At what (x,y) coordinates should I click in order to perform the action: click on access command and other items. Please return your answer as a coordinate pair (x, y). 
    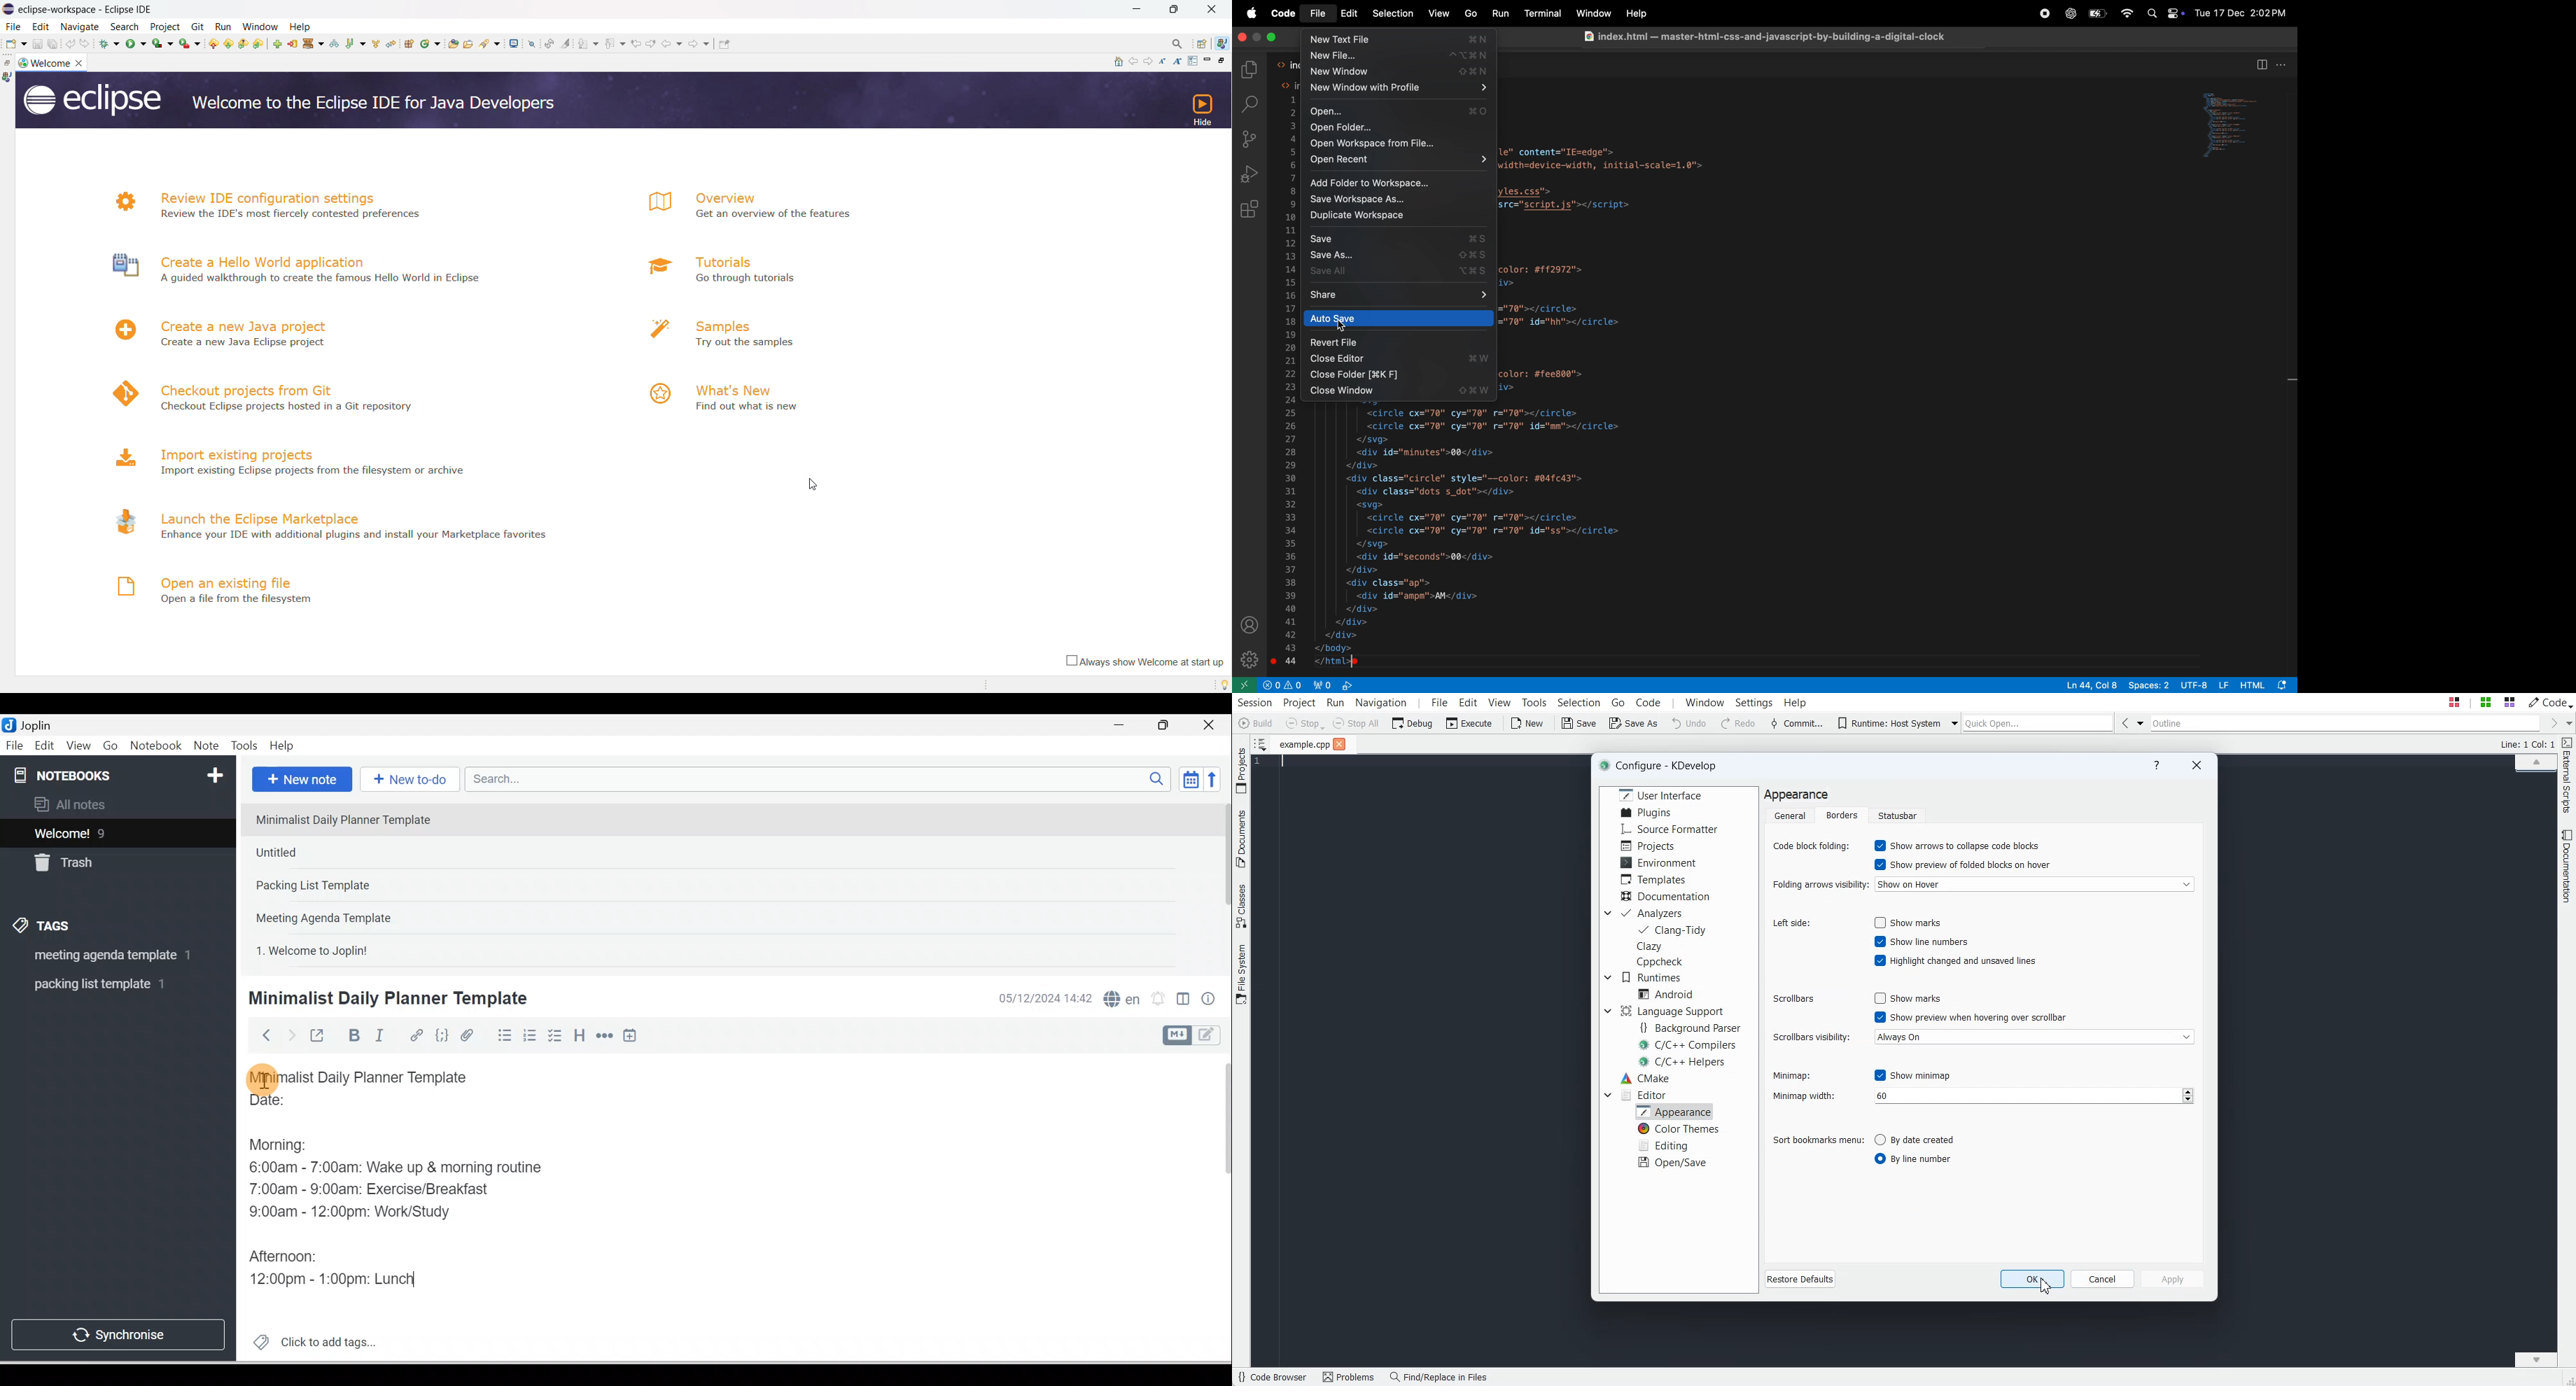
    Looking at the image, I should click on (1178, 44).